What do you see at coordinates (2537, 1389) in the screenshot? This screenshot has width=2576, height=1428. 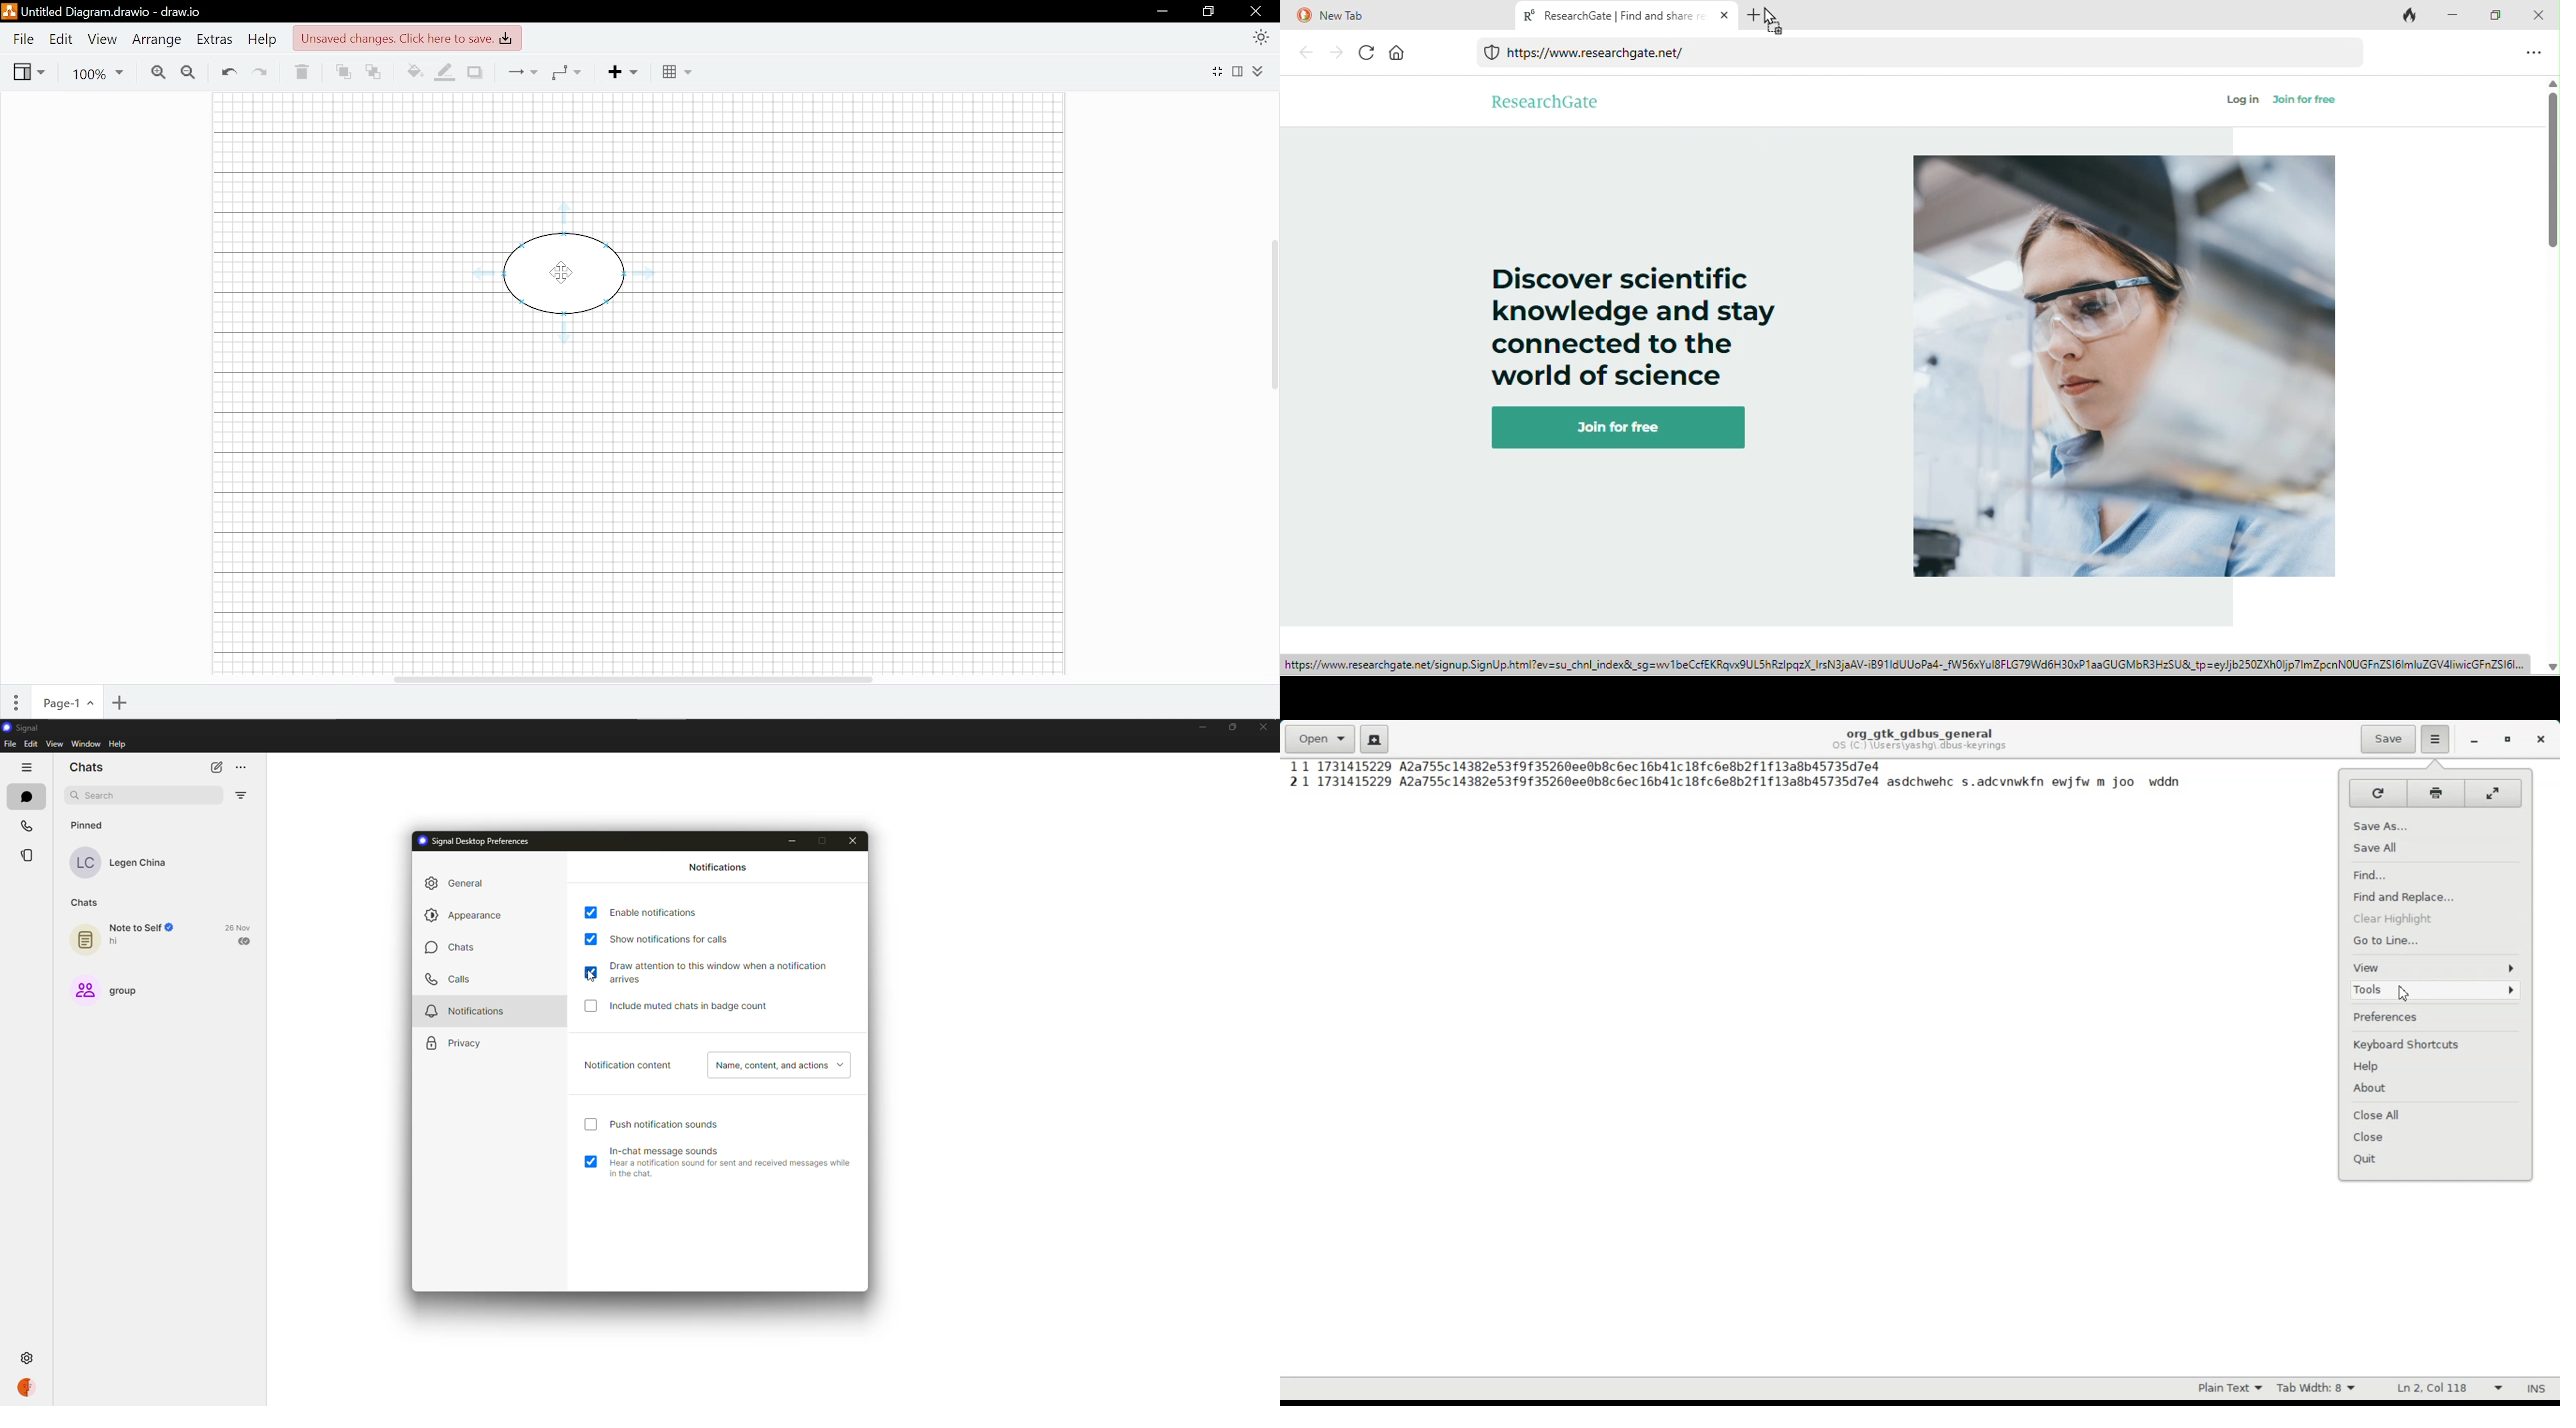 I see `INS` at bounding box center [2537, 1389].